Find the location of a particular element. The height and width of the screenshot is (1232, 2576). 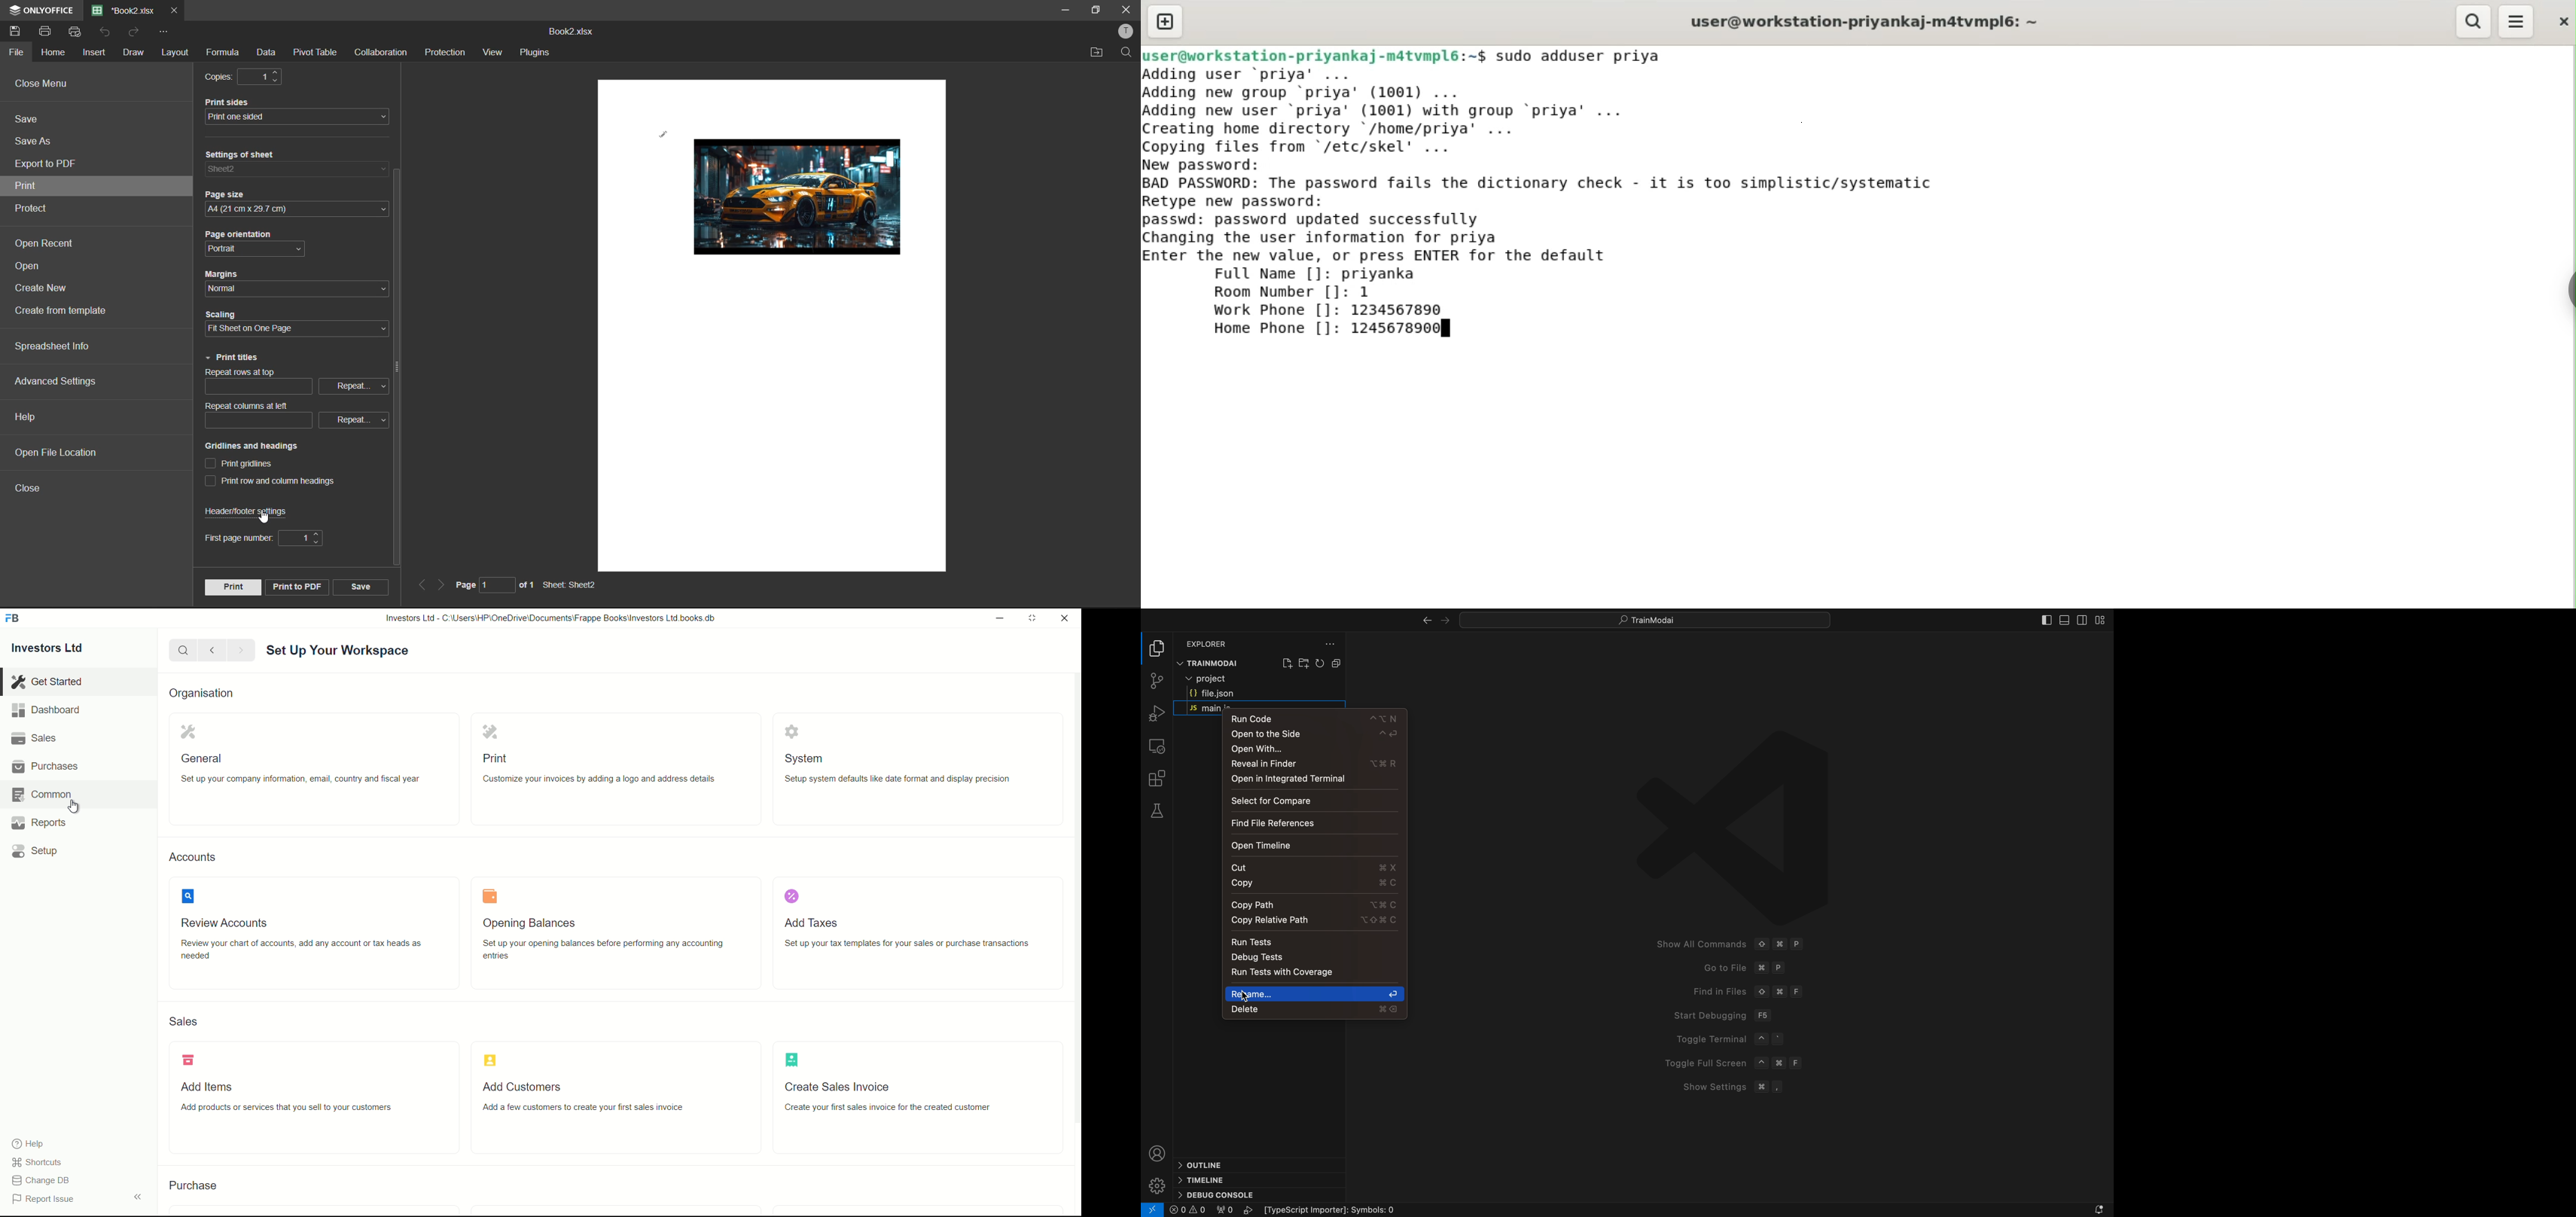

pivot table is located at coordinates (316, 54).